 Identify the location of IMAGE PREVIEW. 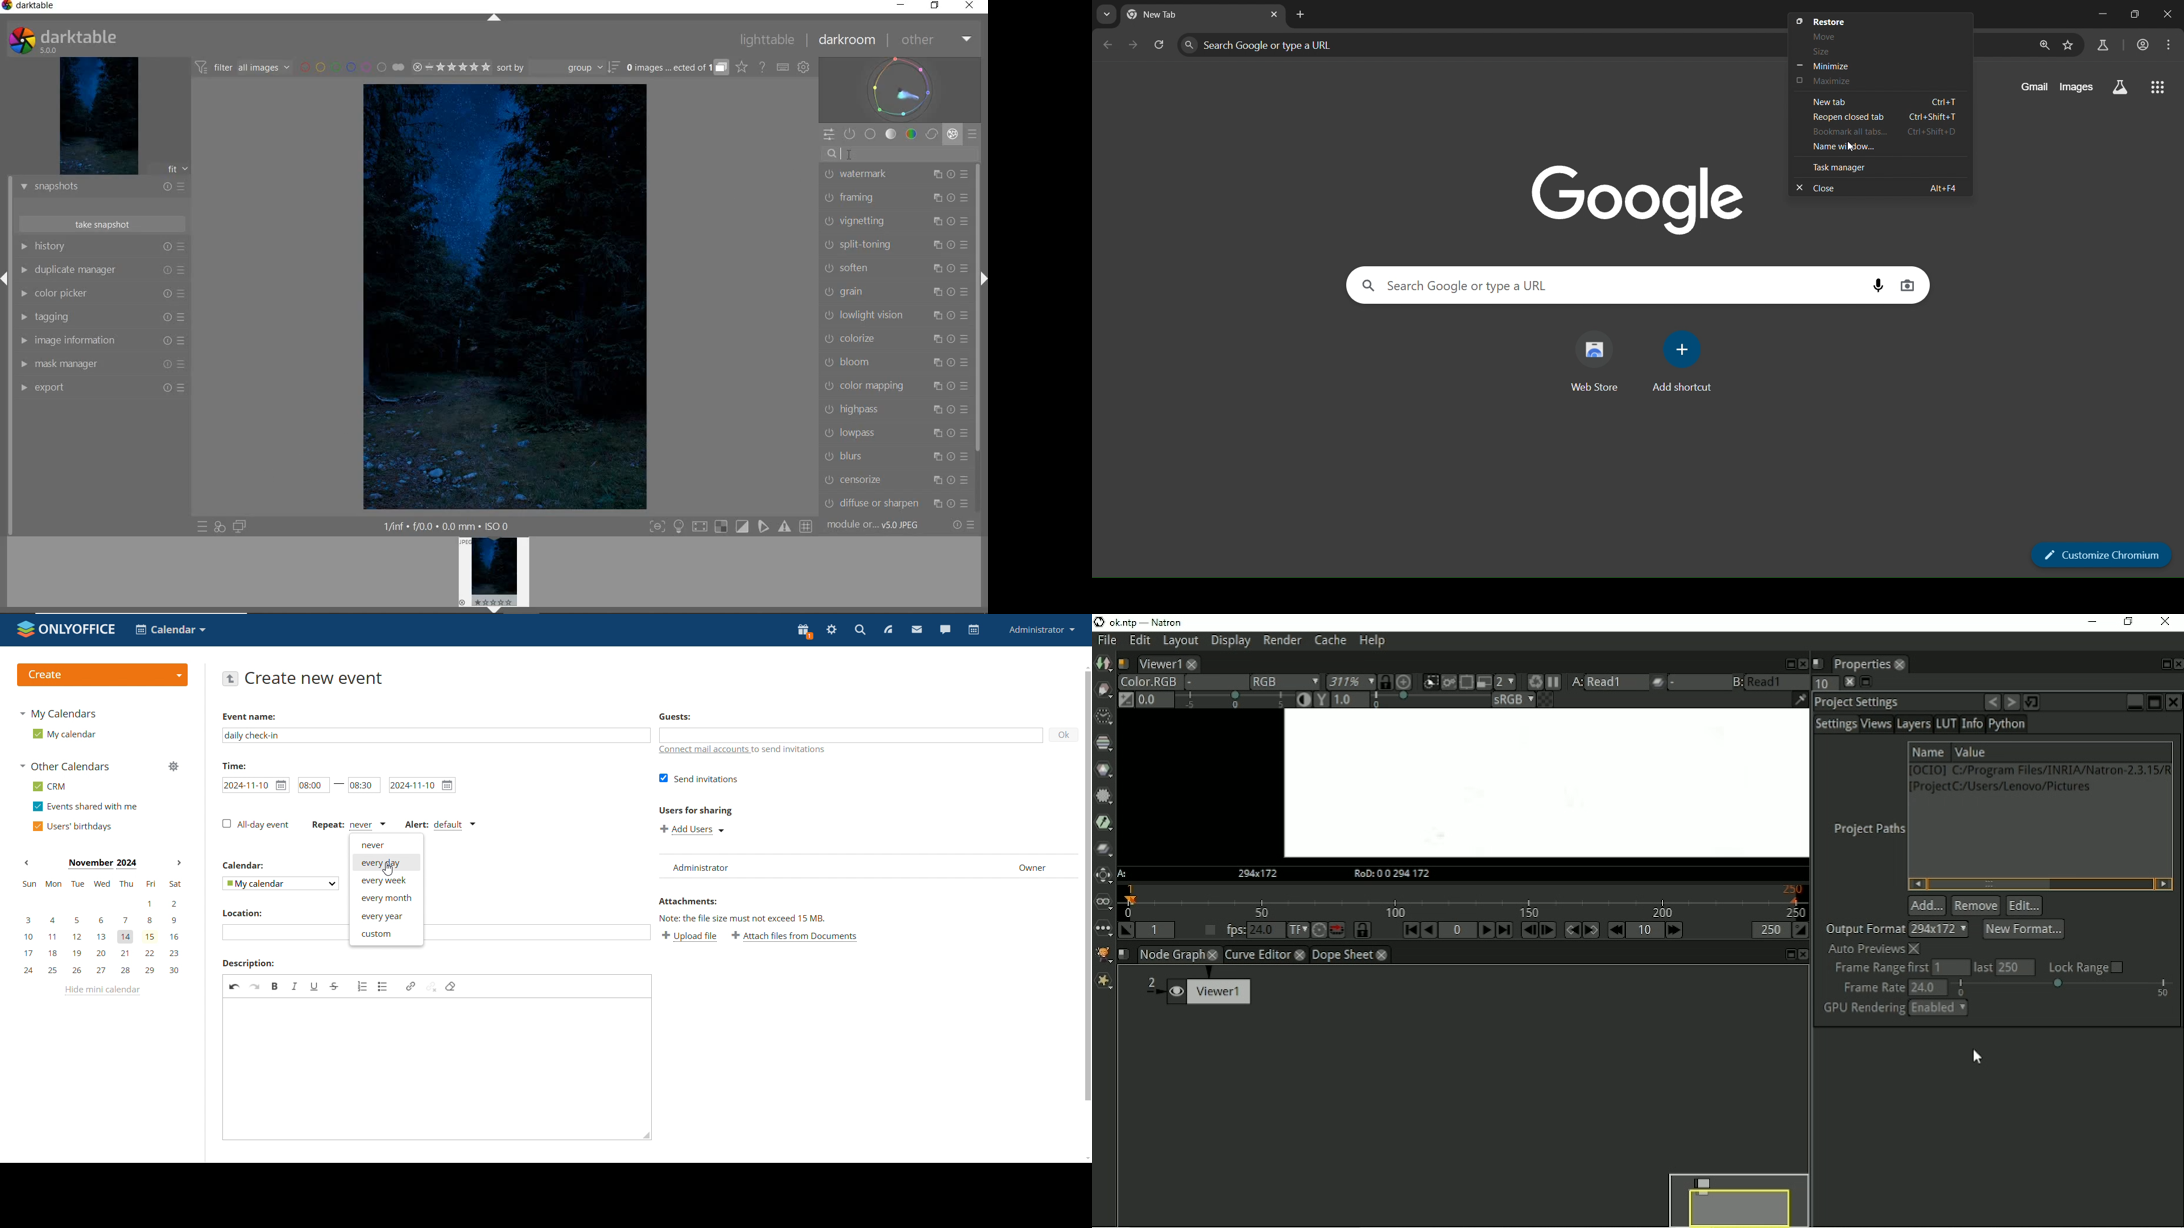
(99, 115).